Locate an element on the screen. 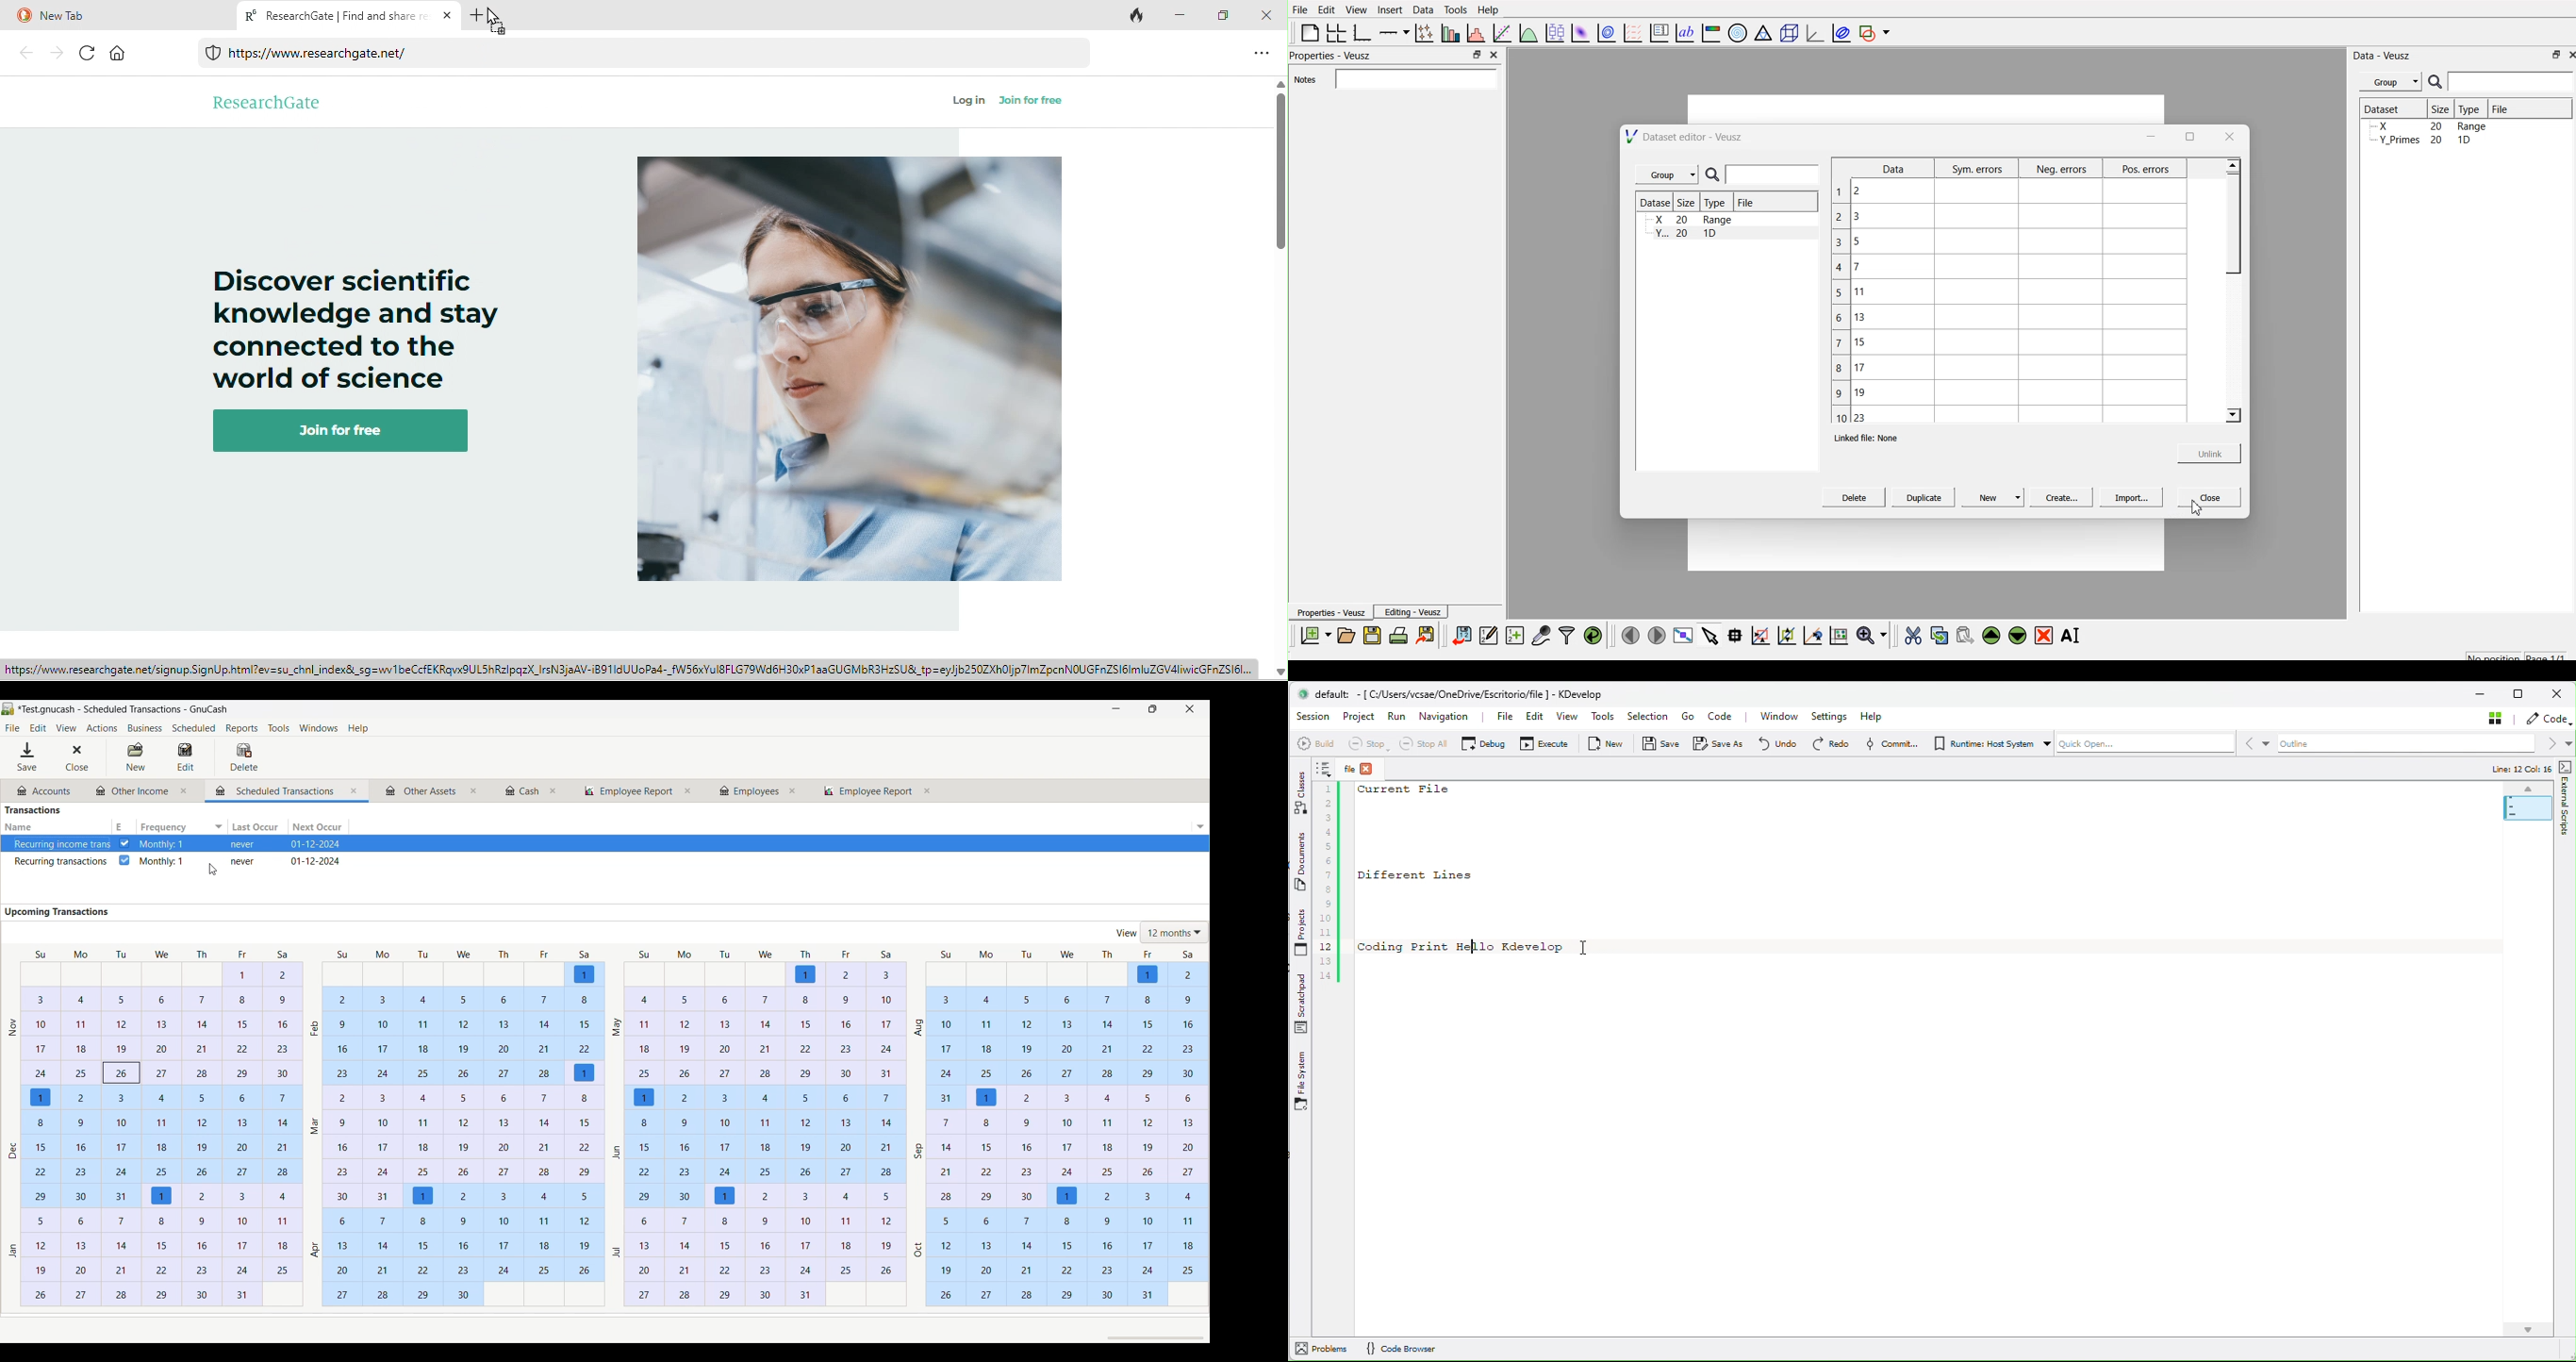 Image resolution: width=2576 pixels, height=1372 pixels. Stop all is located at coordinates (1425, 743).